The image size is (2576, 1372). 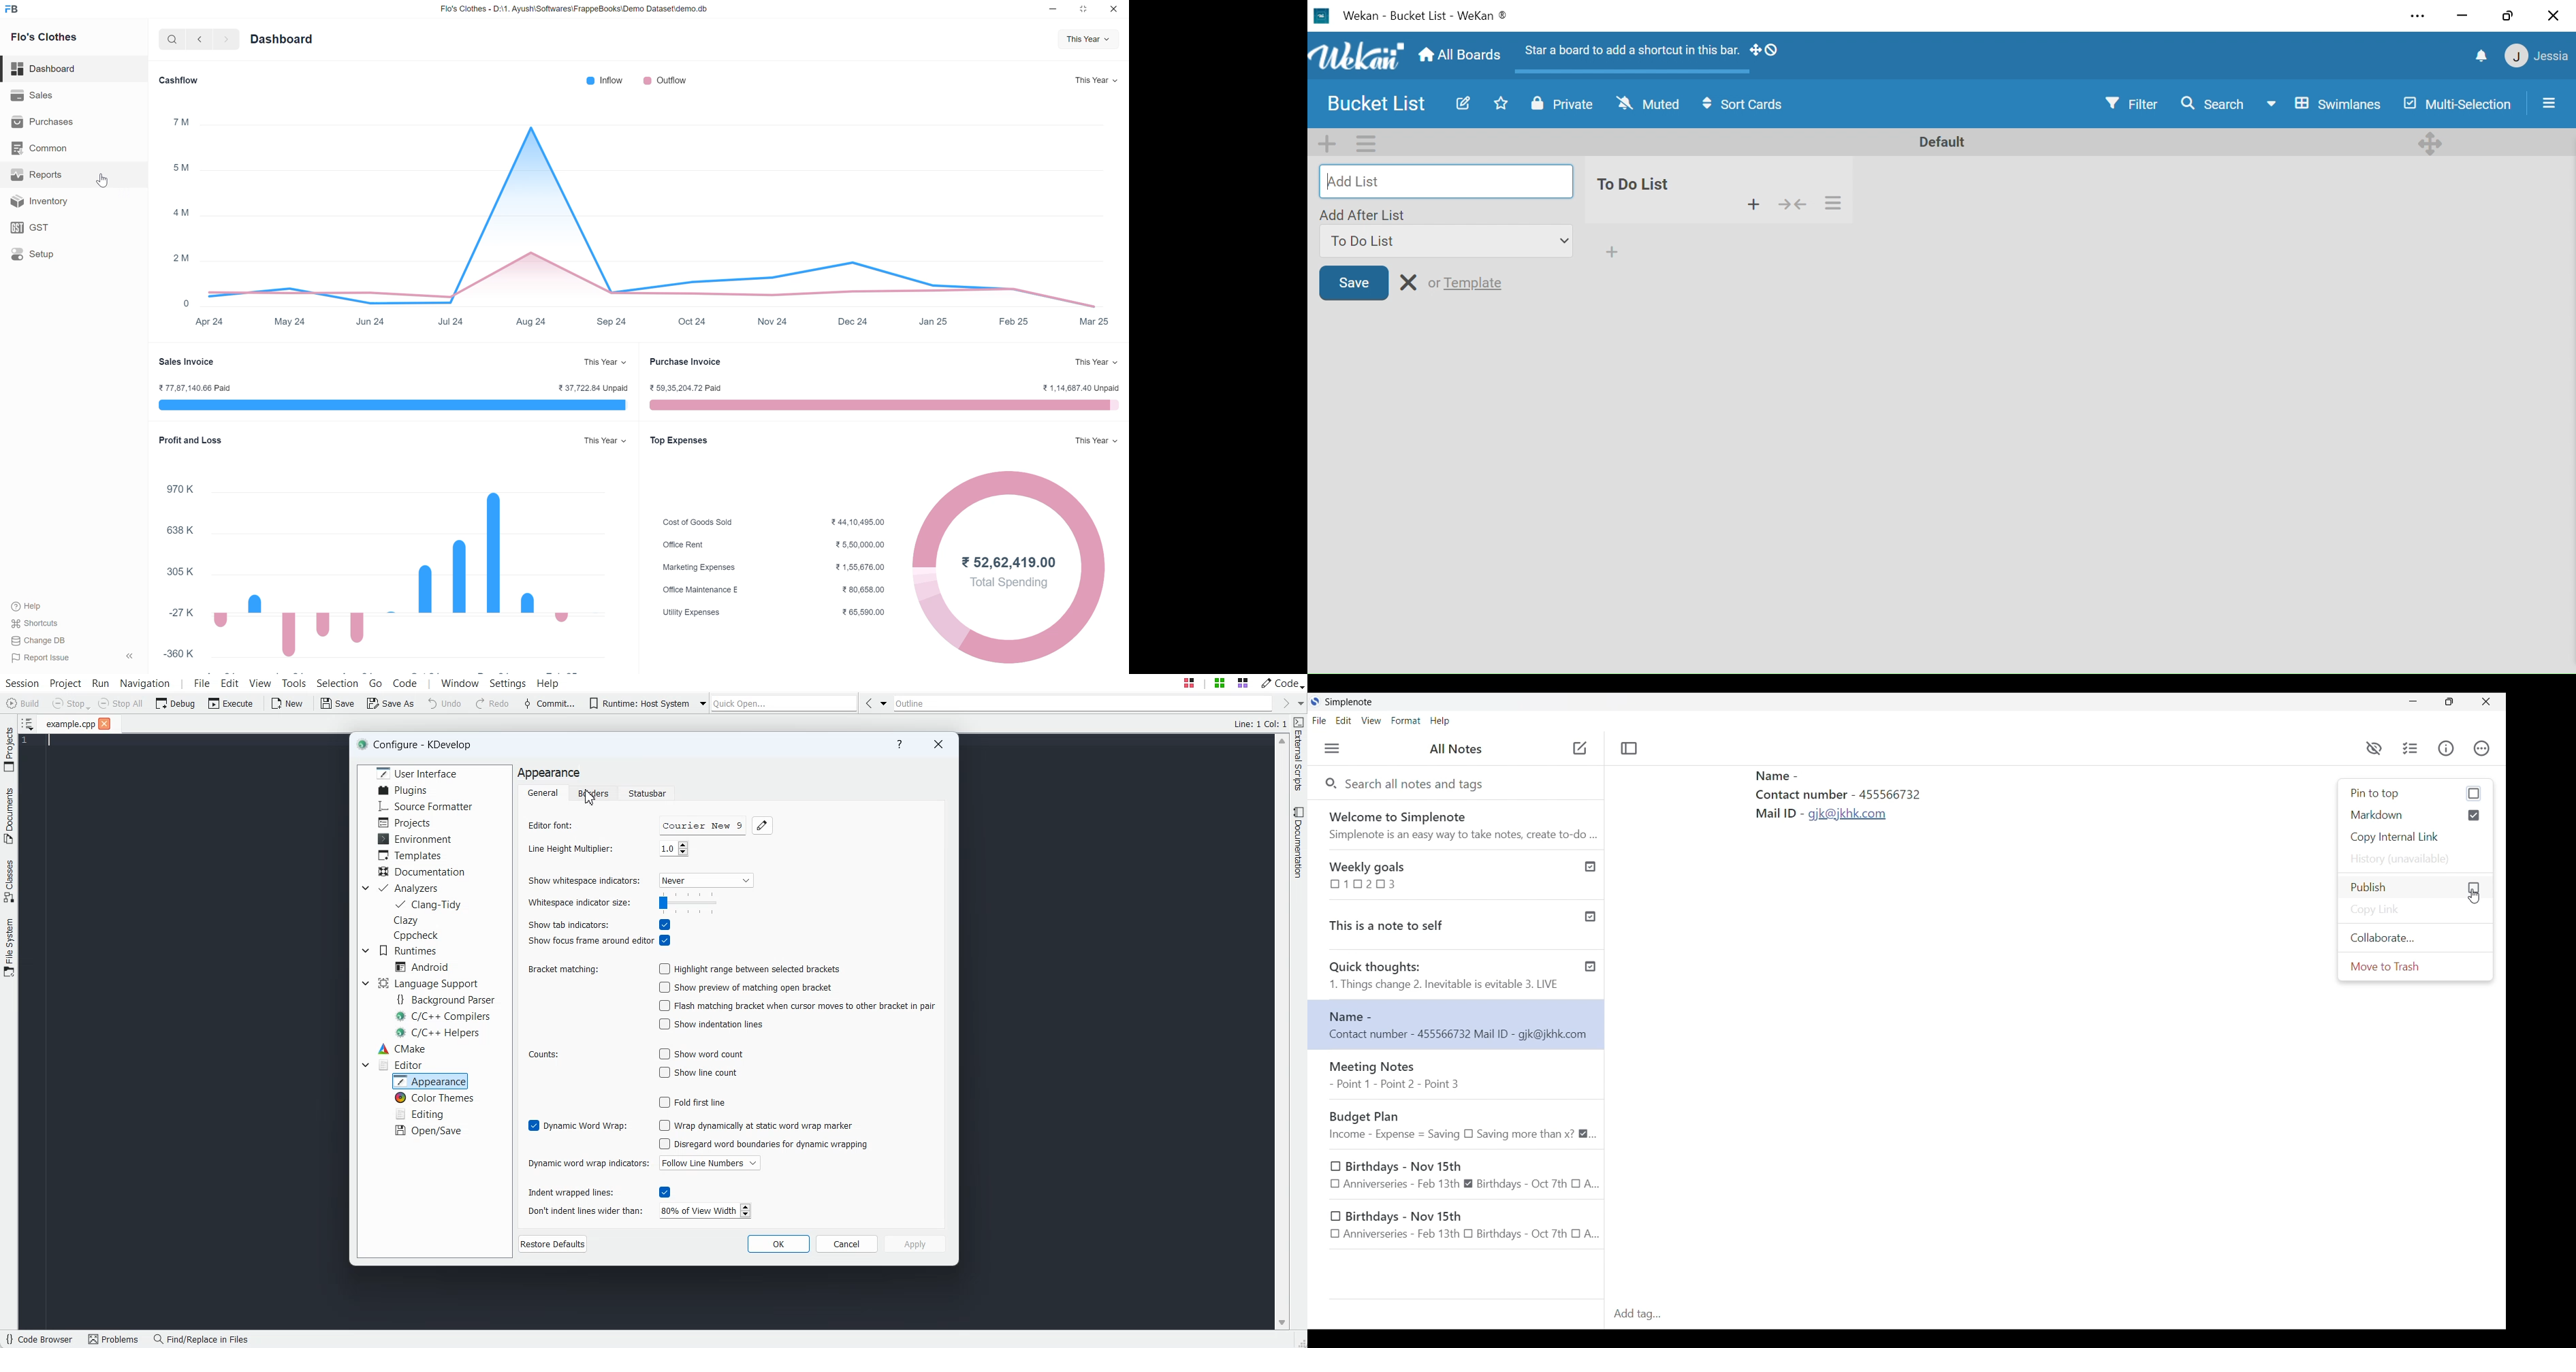 I want to click on Cashflow, so click(x=184, y=80).